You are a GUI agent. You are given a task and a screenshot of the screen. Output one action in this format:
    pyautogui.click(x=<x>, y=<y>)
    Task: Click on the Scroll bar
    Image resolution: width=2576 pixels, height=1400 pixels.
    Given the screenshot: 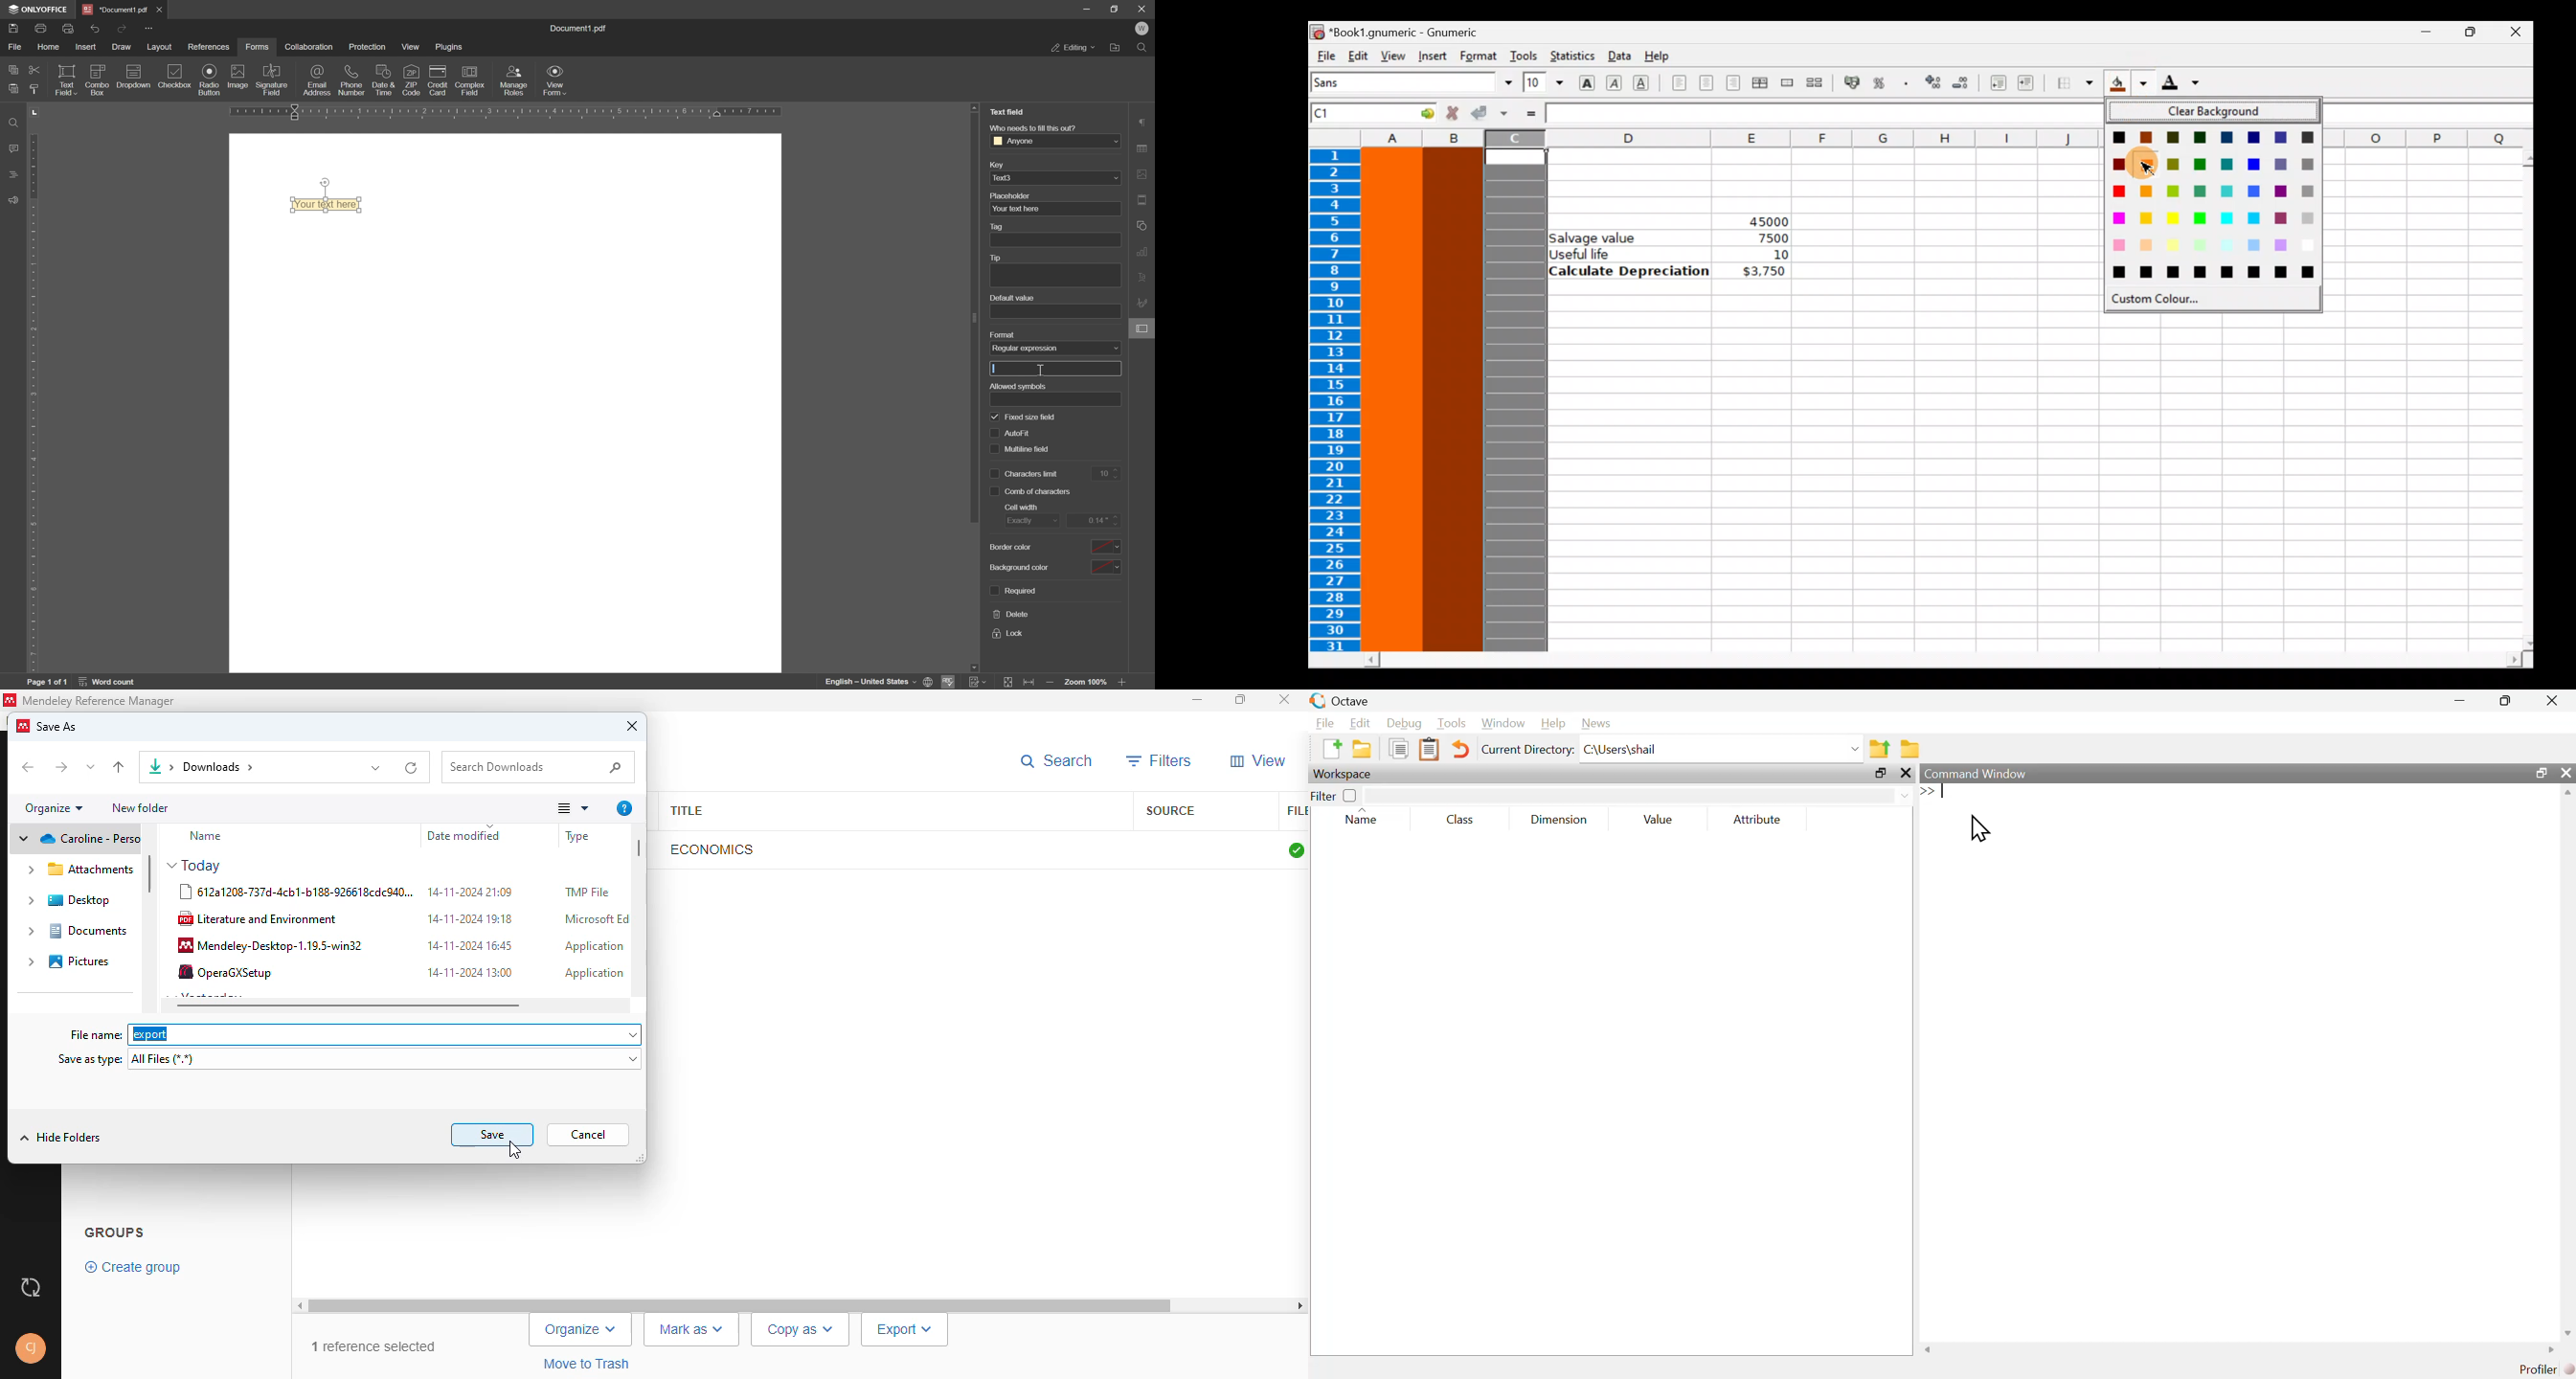 What is the action you would take?
    pyautogui.click(x=1944, y=660)
    